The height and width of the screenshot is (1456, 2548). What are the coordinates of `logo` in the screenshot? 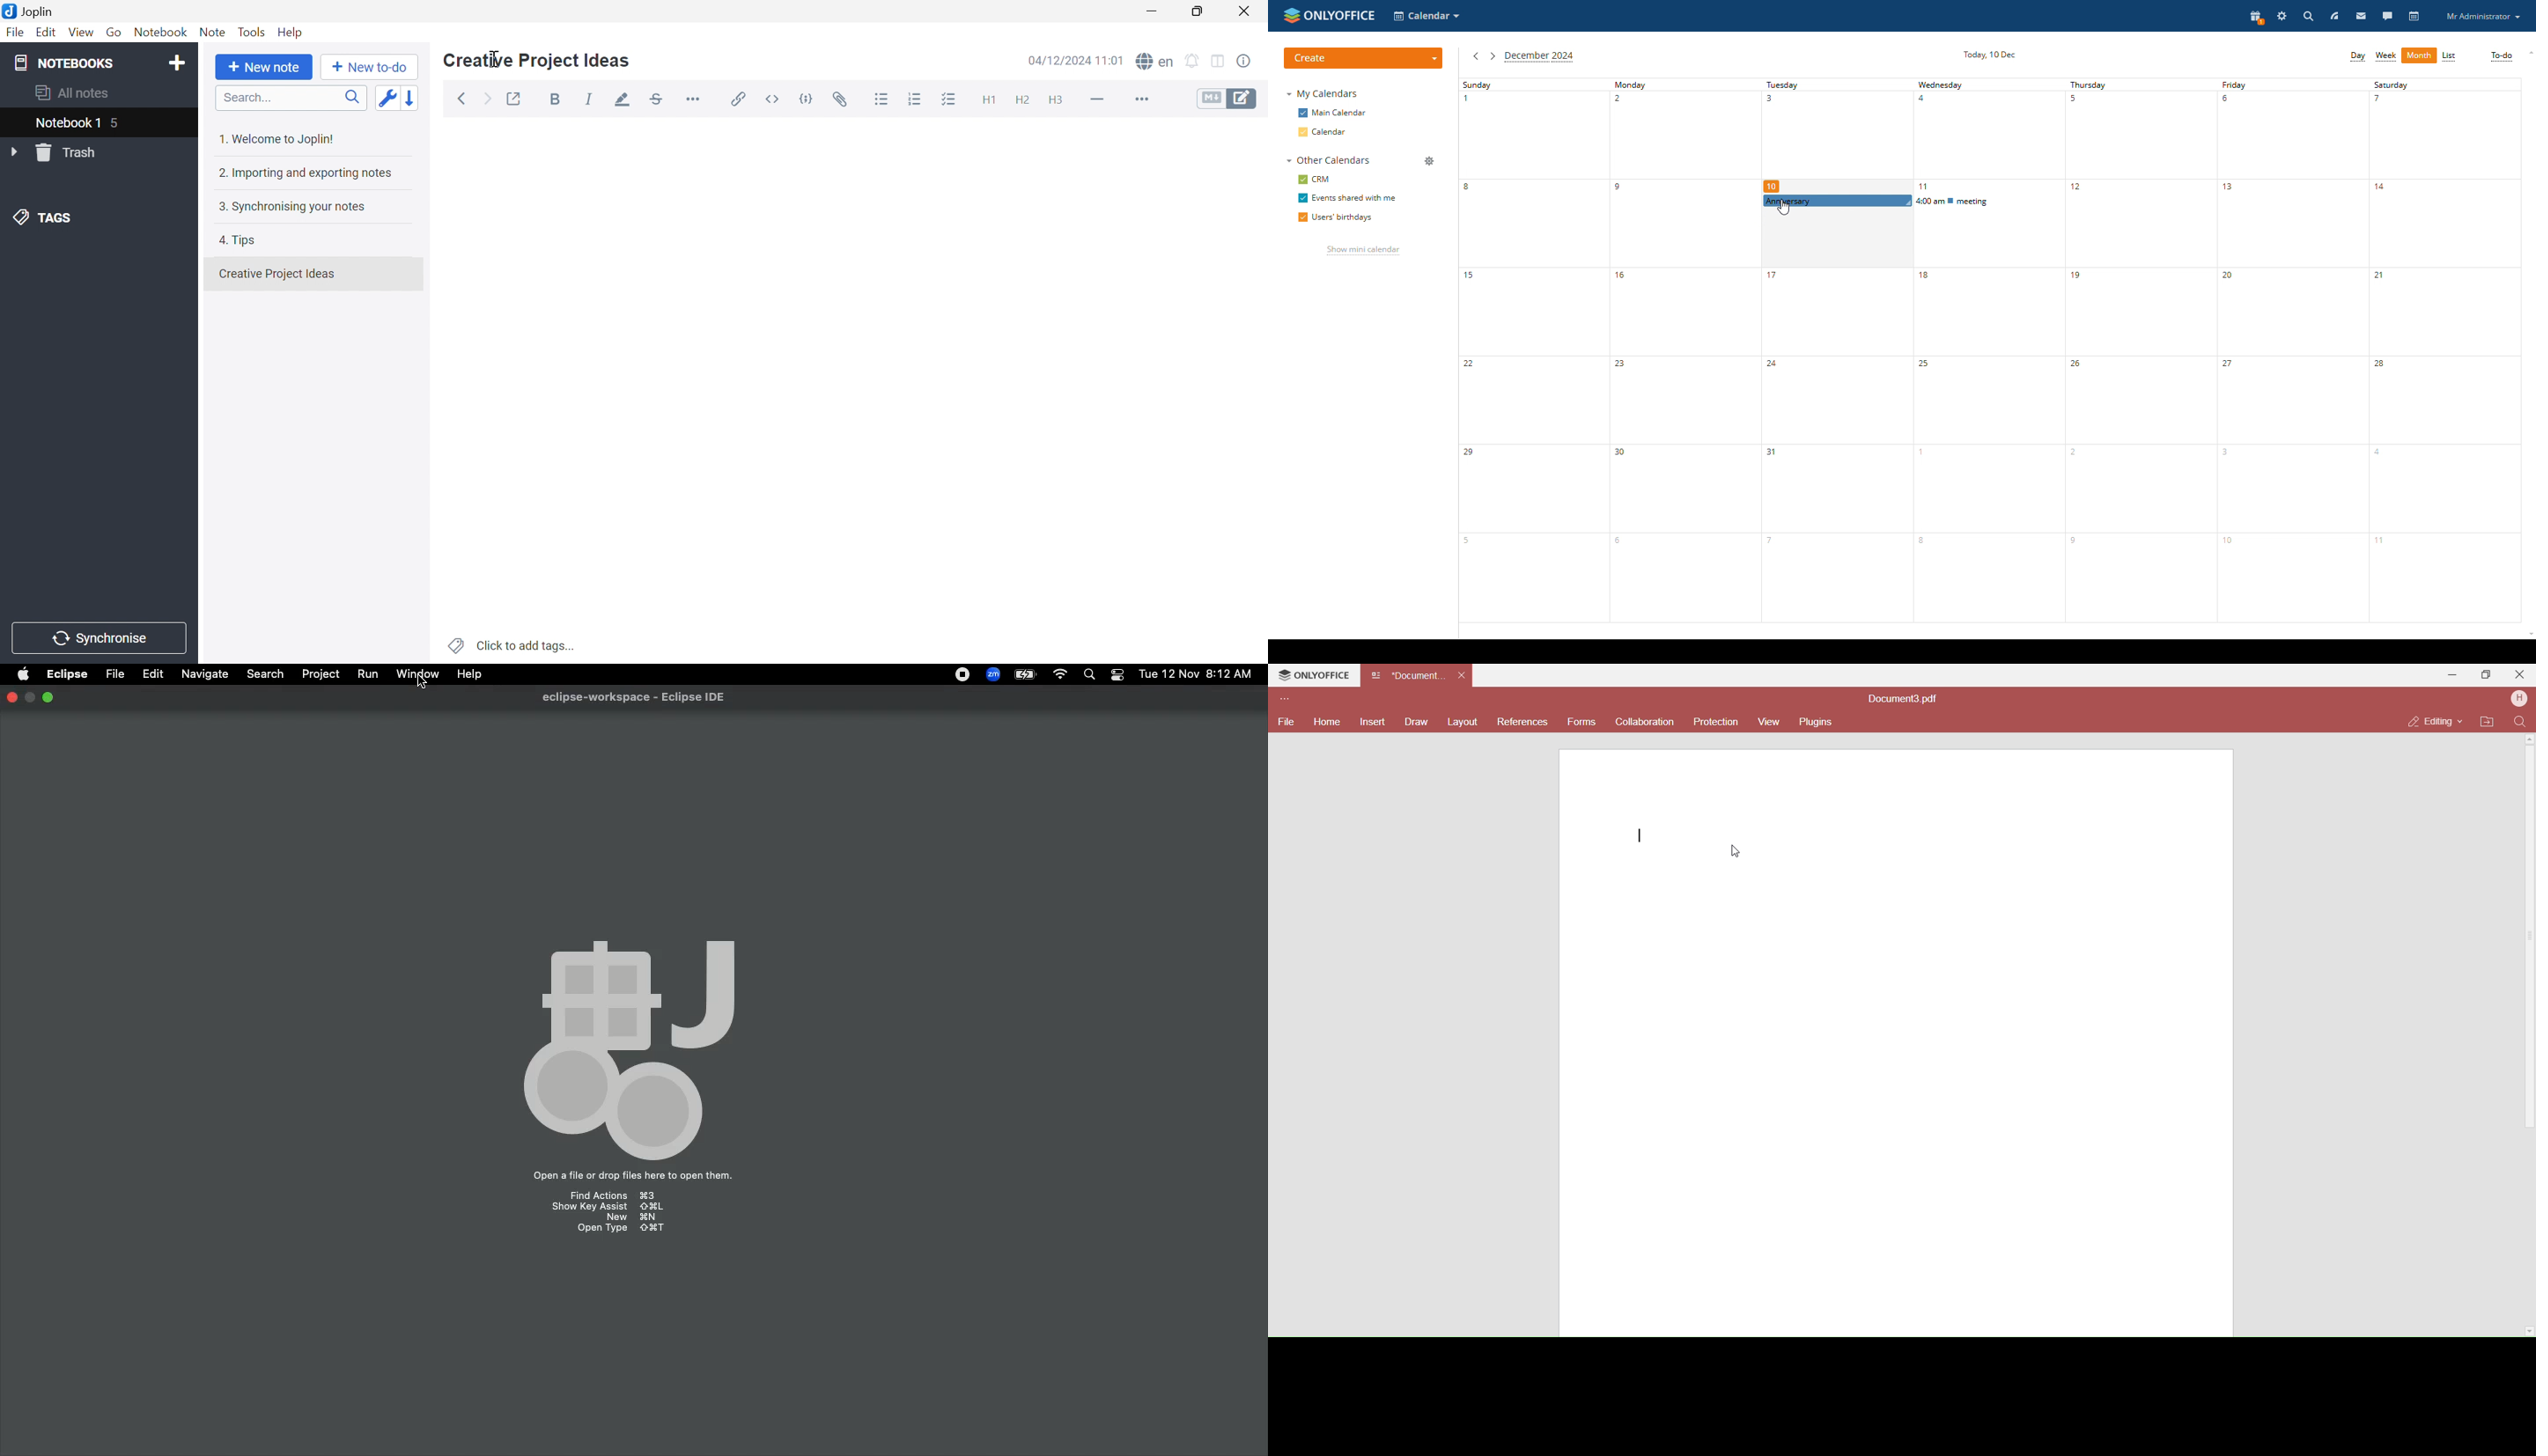 It's located at (1329, 15).